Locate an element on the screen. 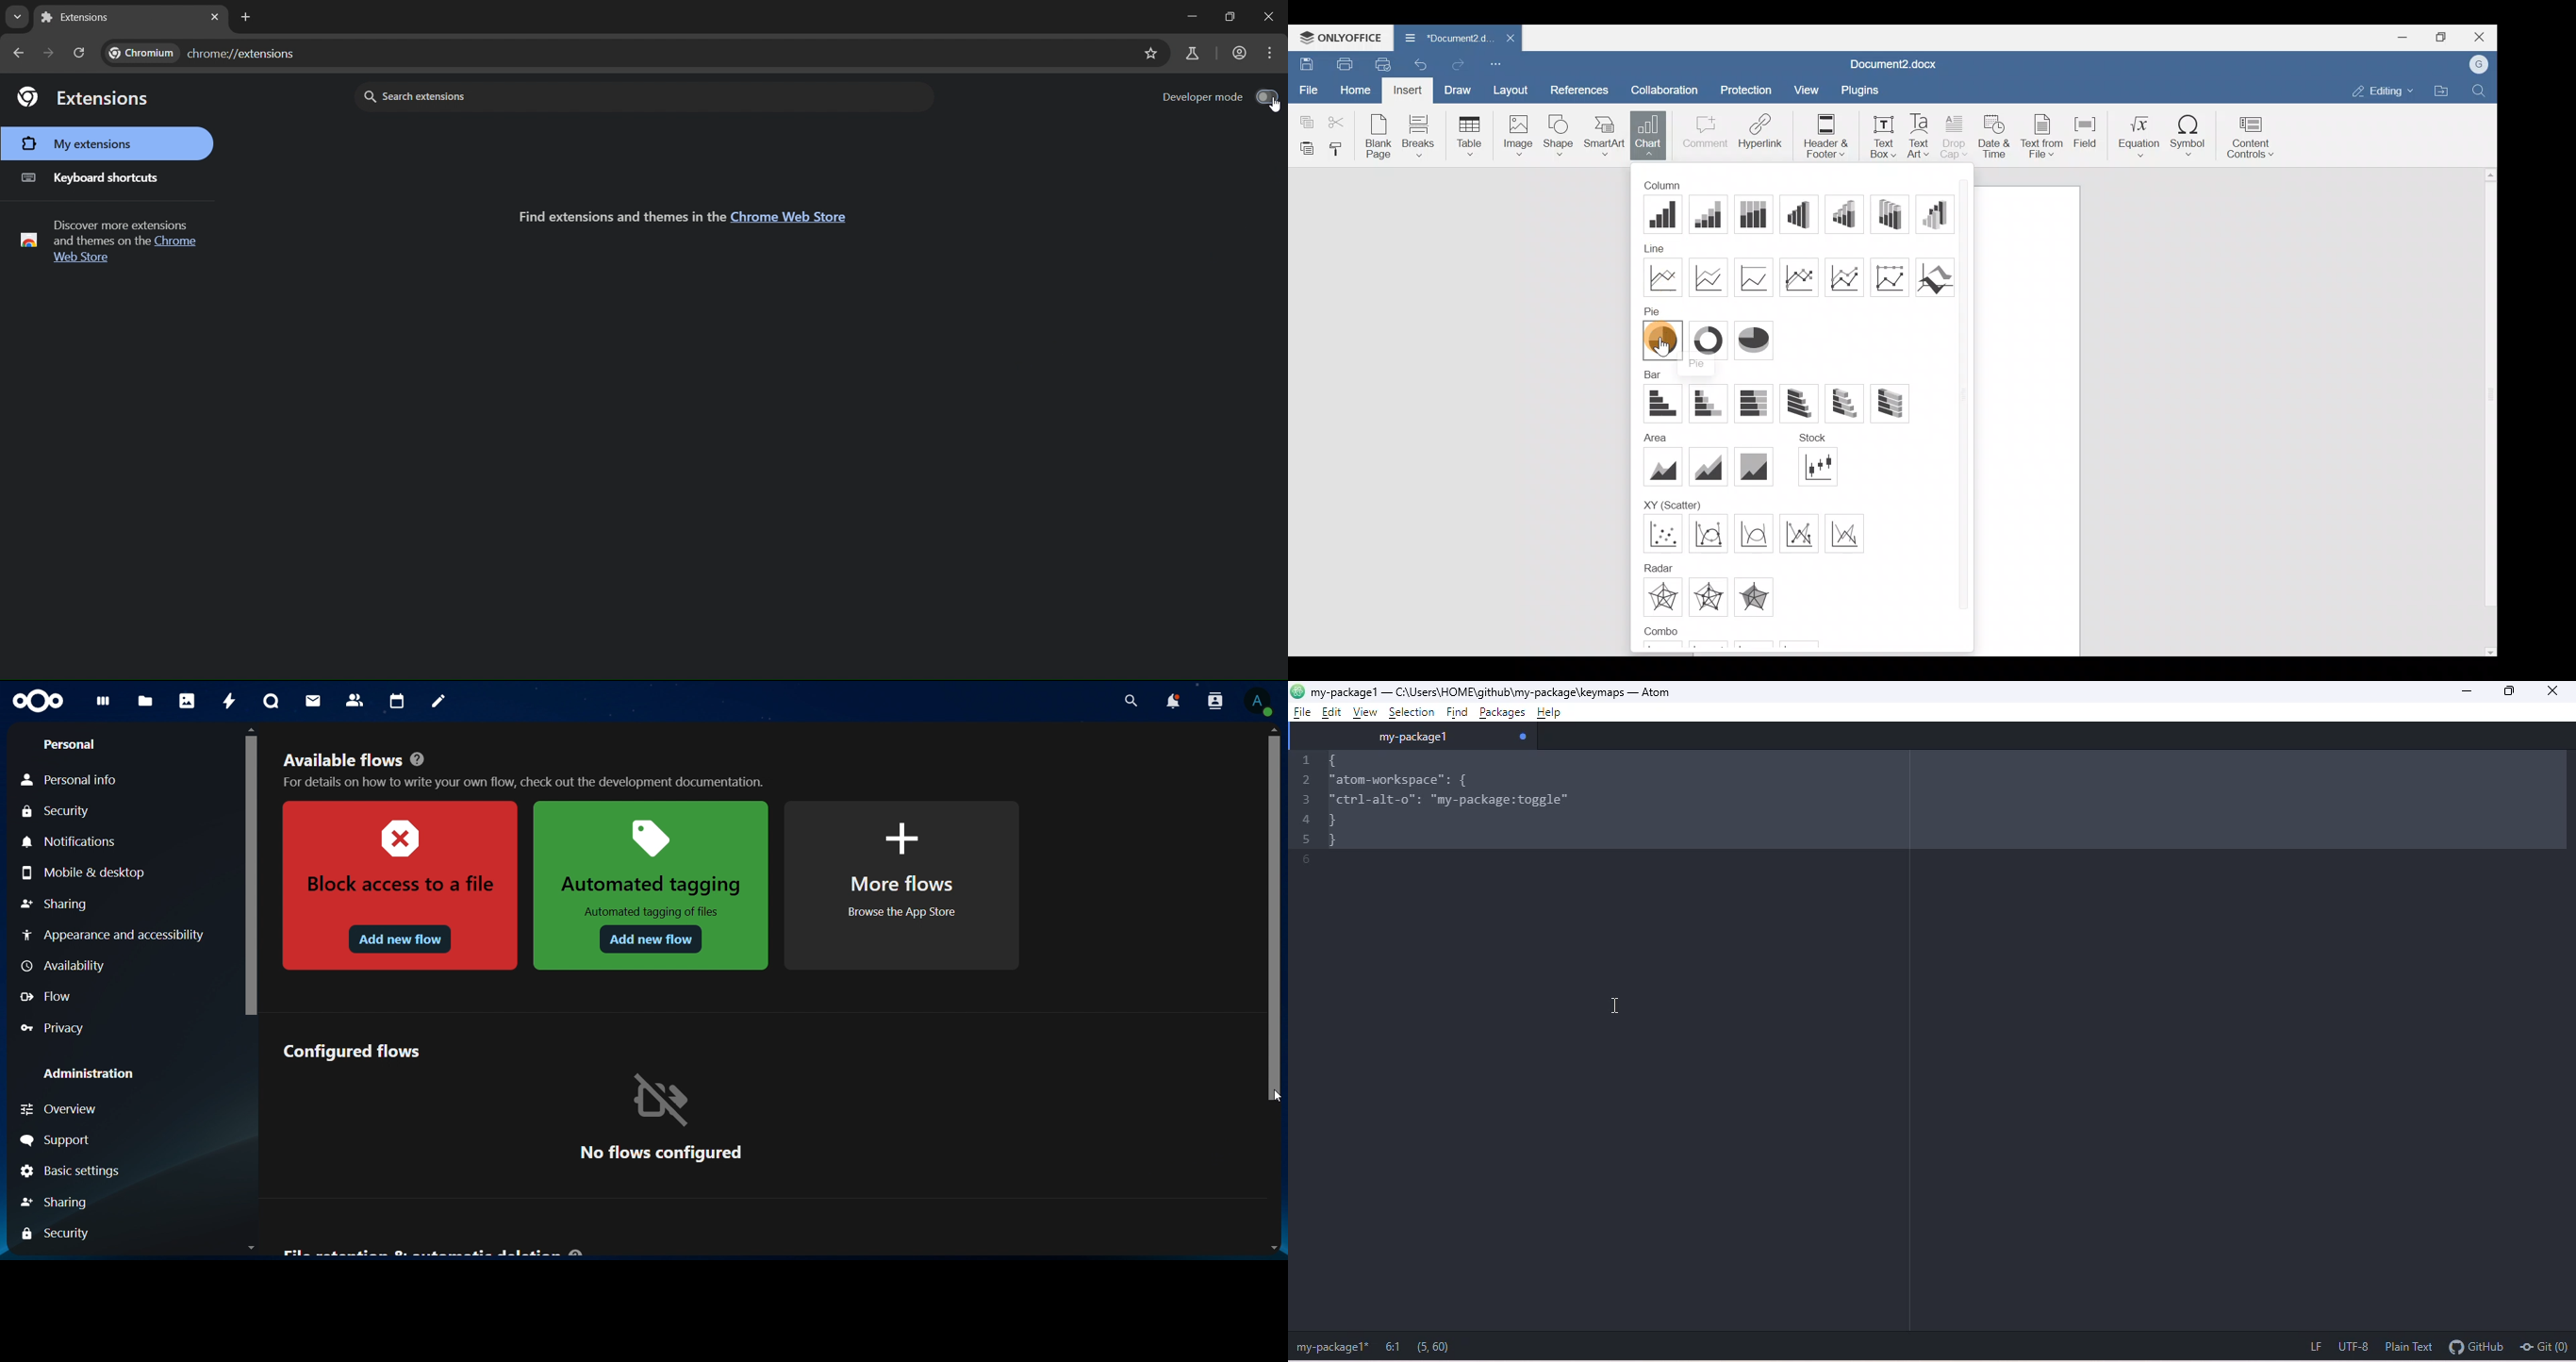 The height and width of the screenshot is (1372, 2576). 100% Stacked line is located at coordinates (1760, 277).